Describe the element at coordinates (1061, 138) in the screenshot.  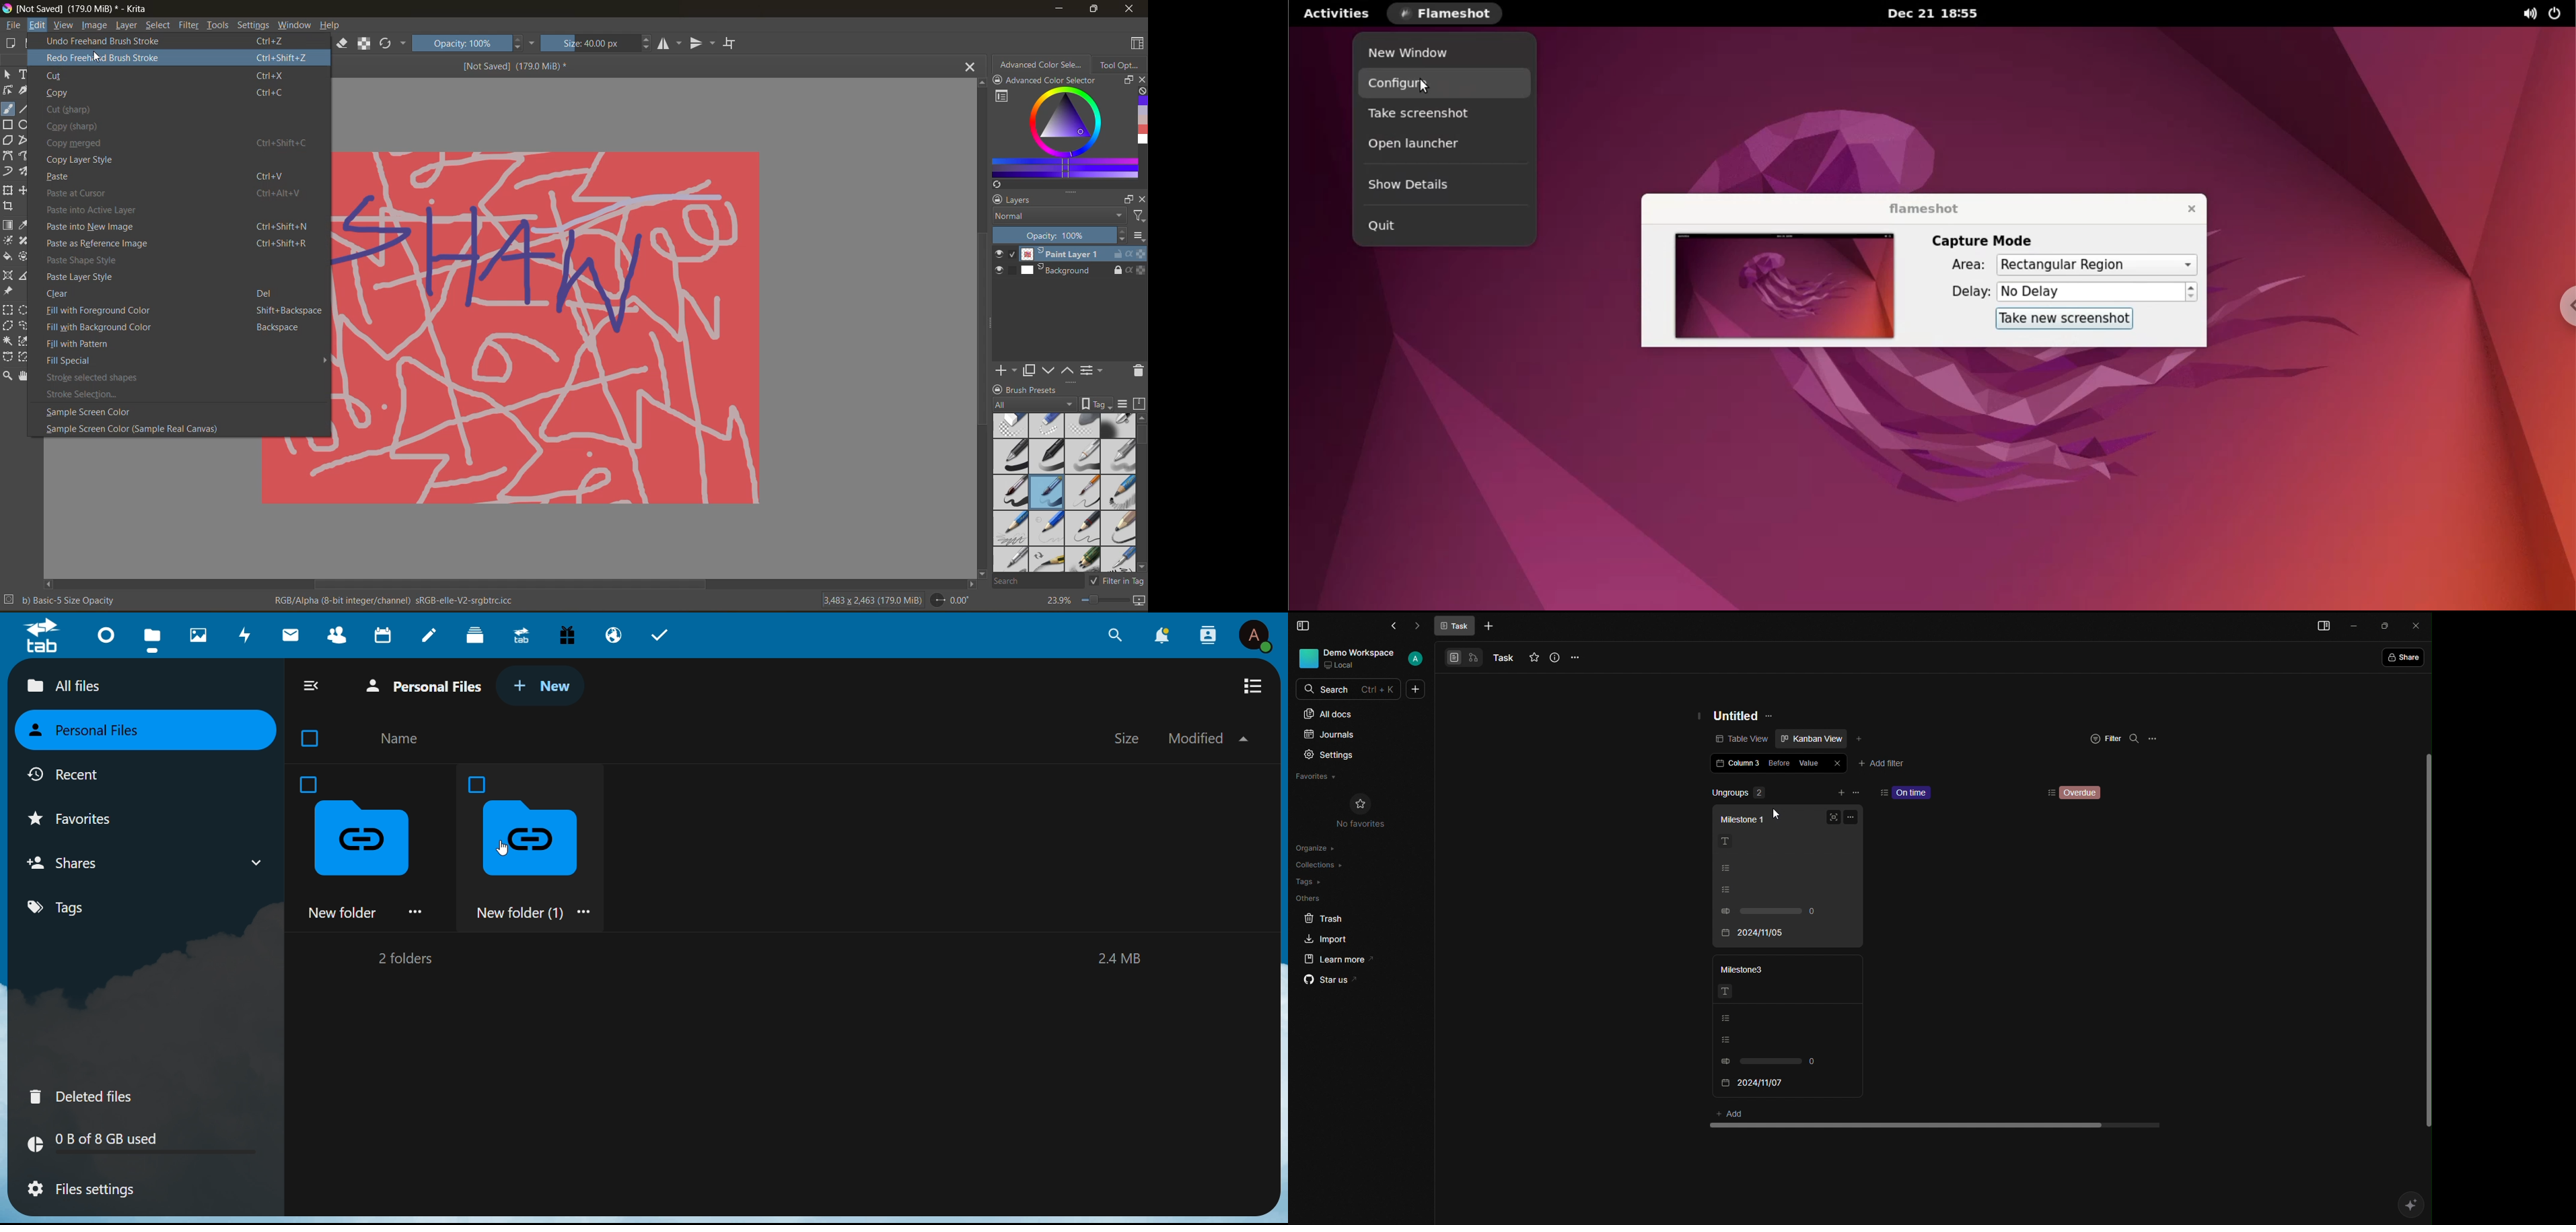
I see `advanced color selector` at that location.